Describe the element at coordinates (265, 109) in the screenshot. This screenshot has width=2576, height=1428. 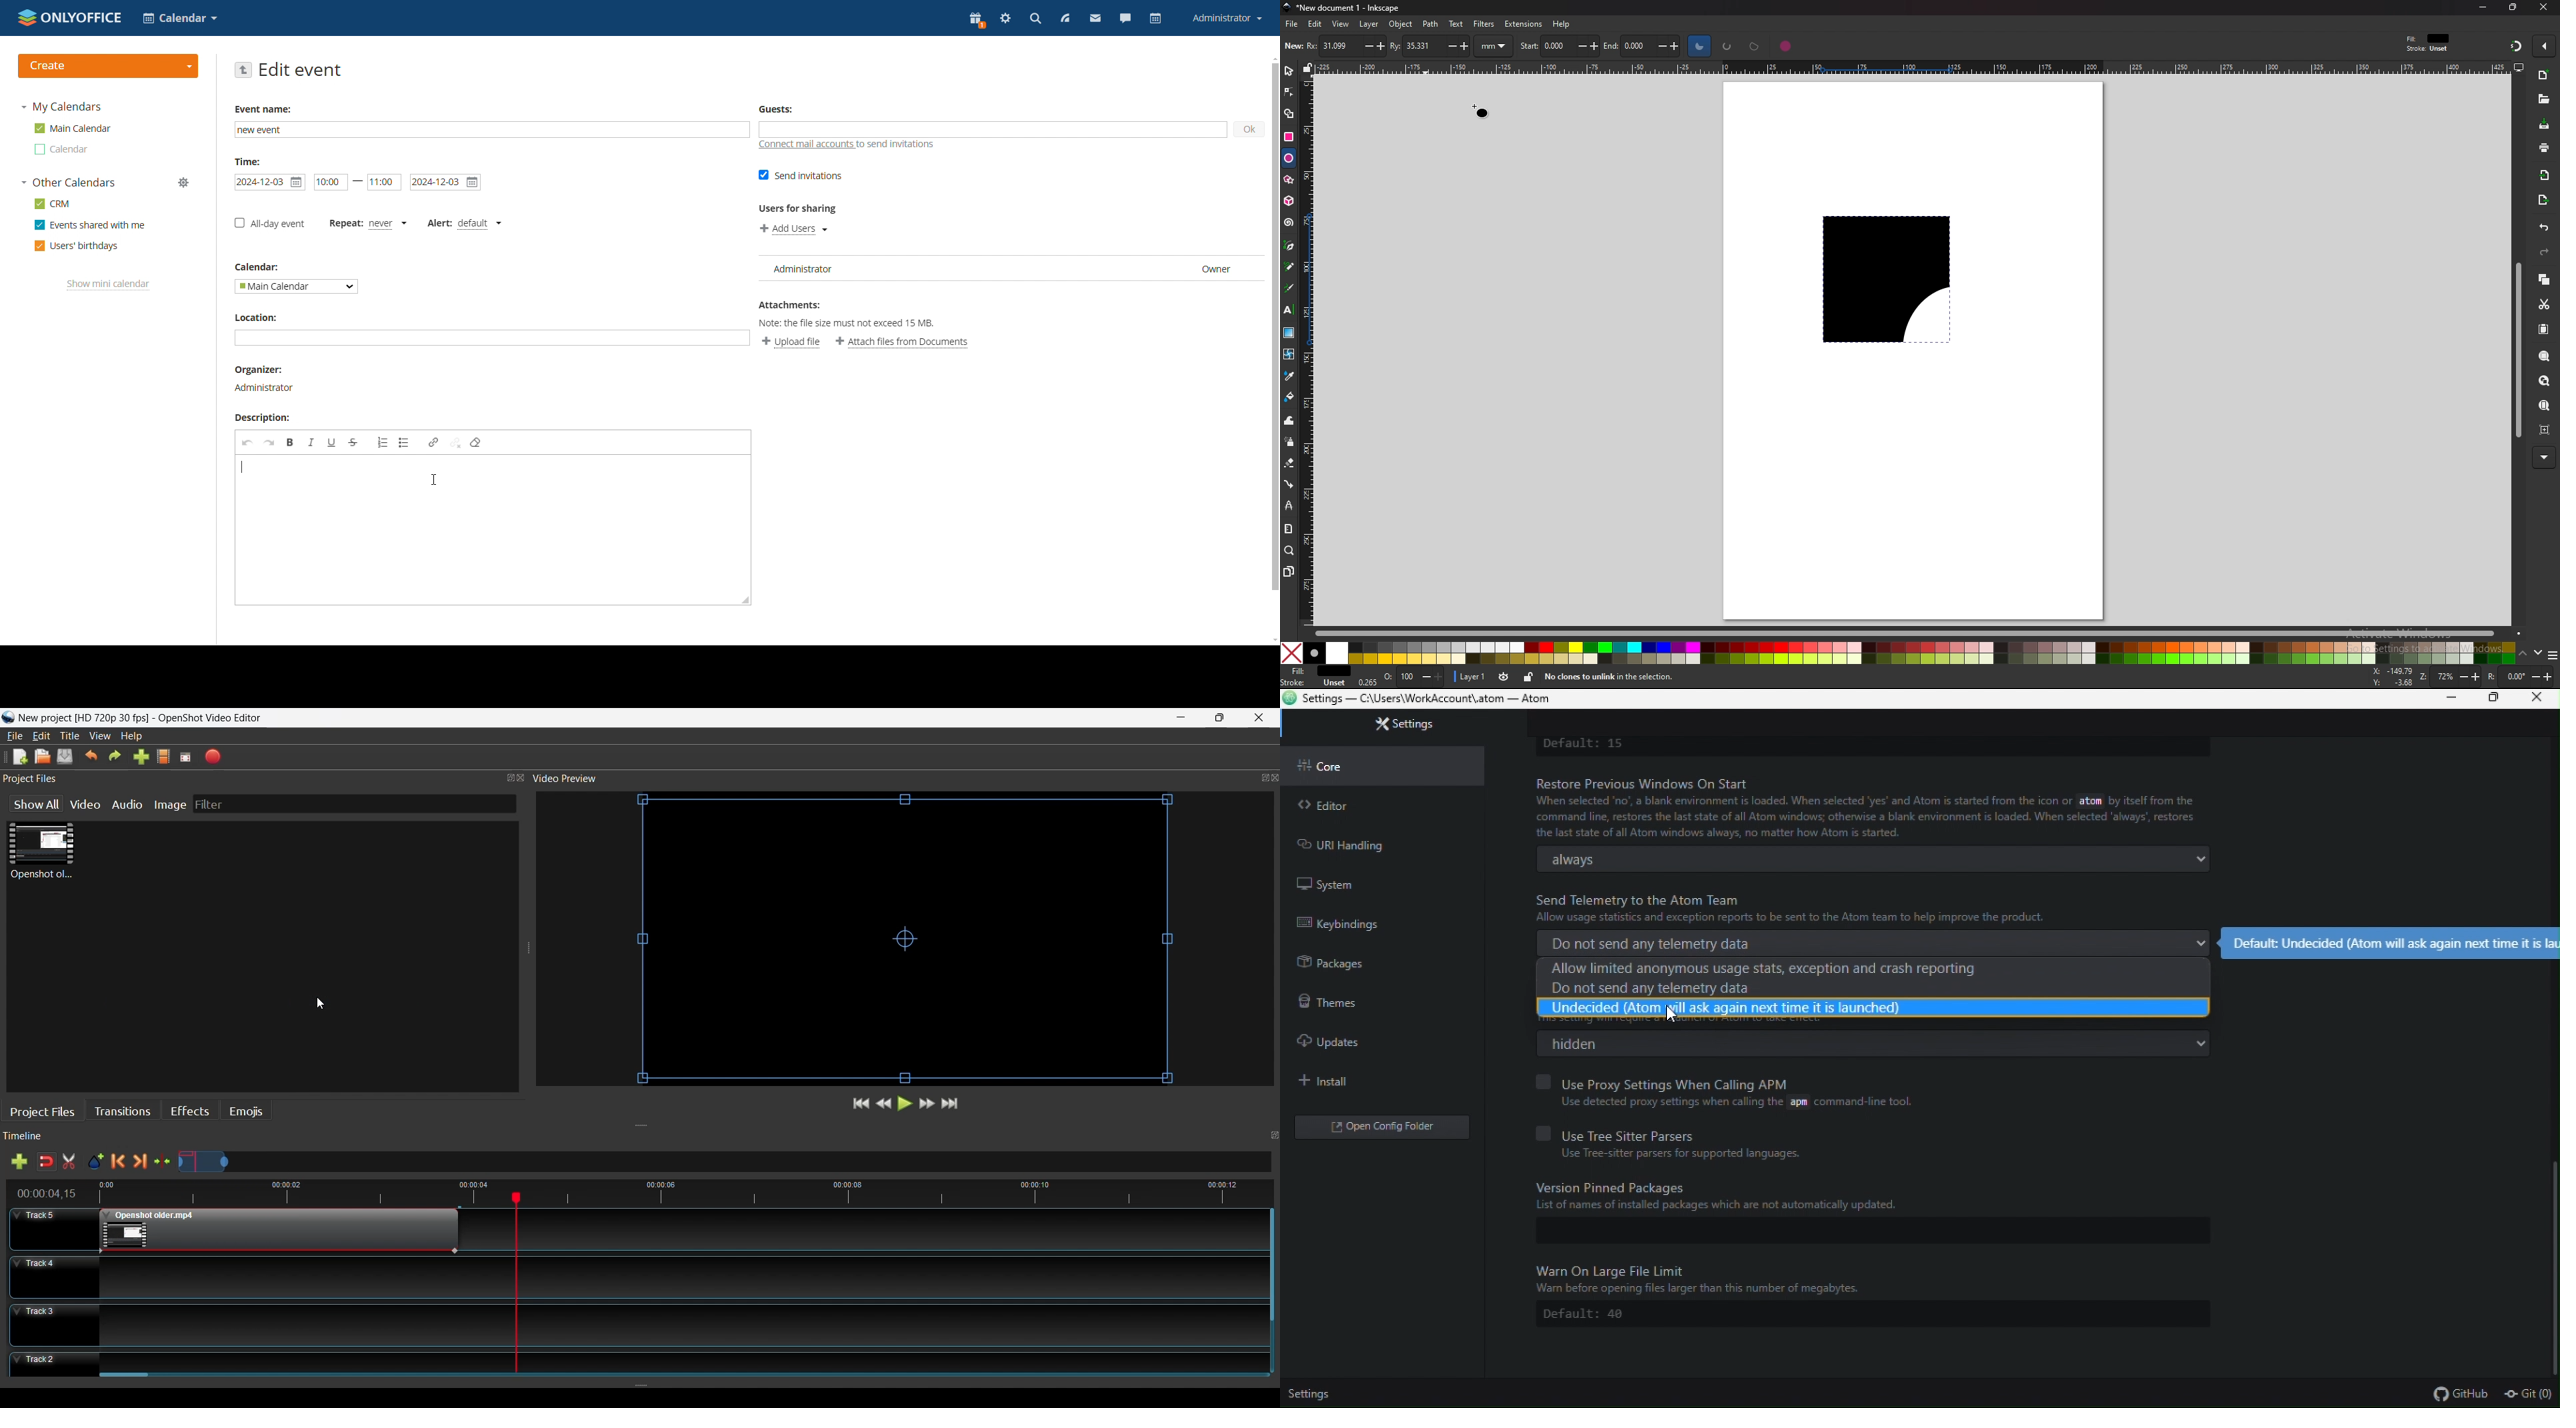
I see `Event name:` at that location.